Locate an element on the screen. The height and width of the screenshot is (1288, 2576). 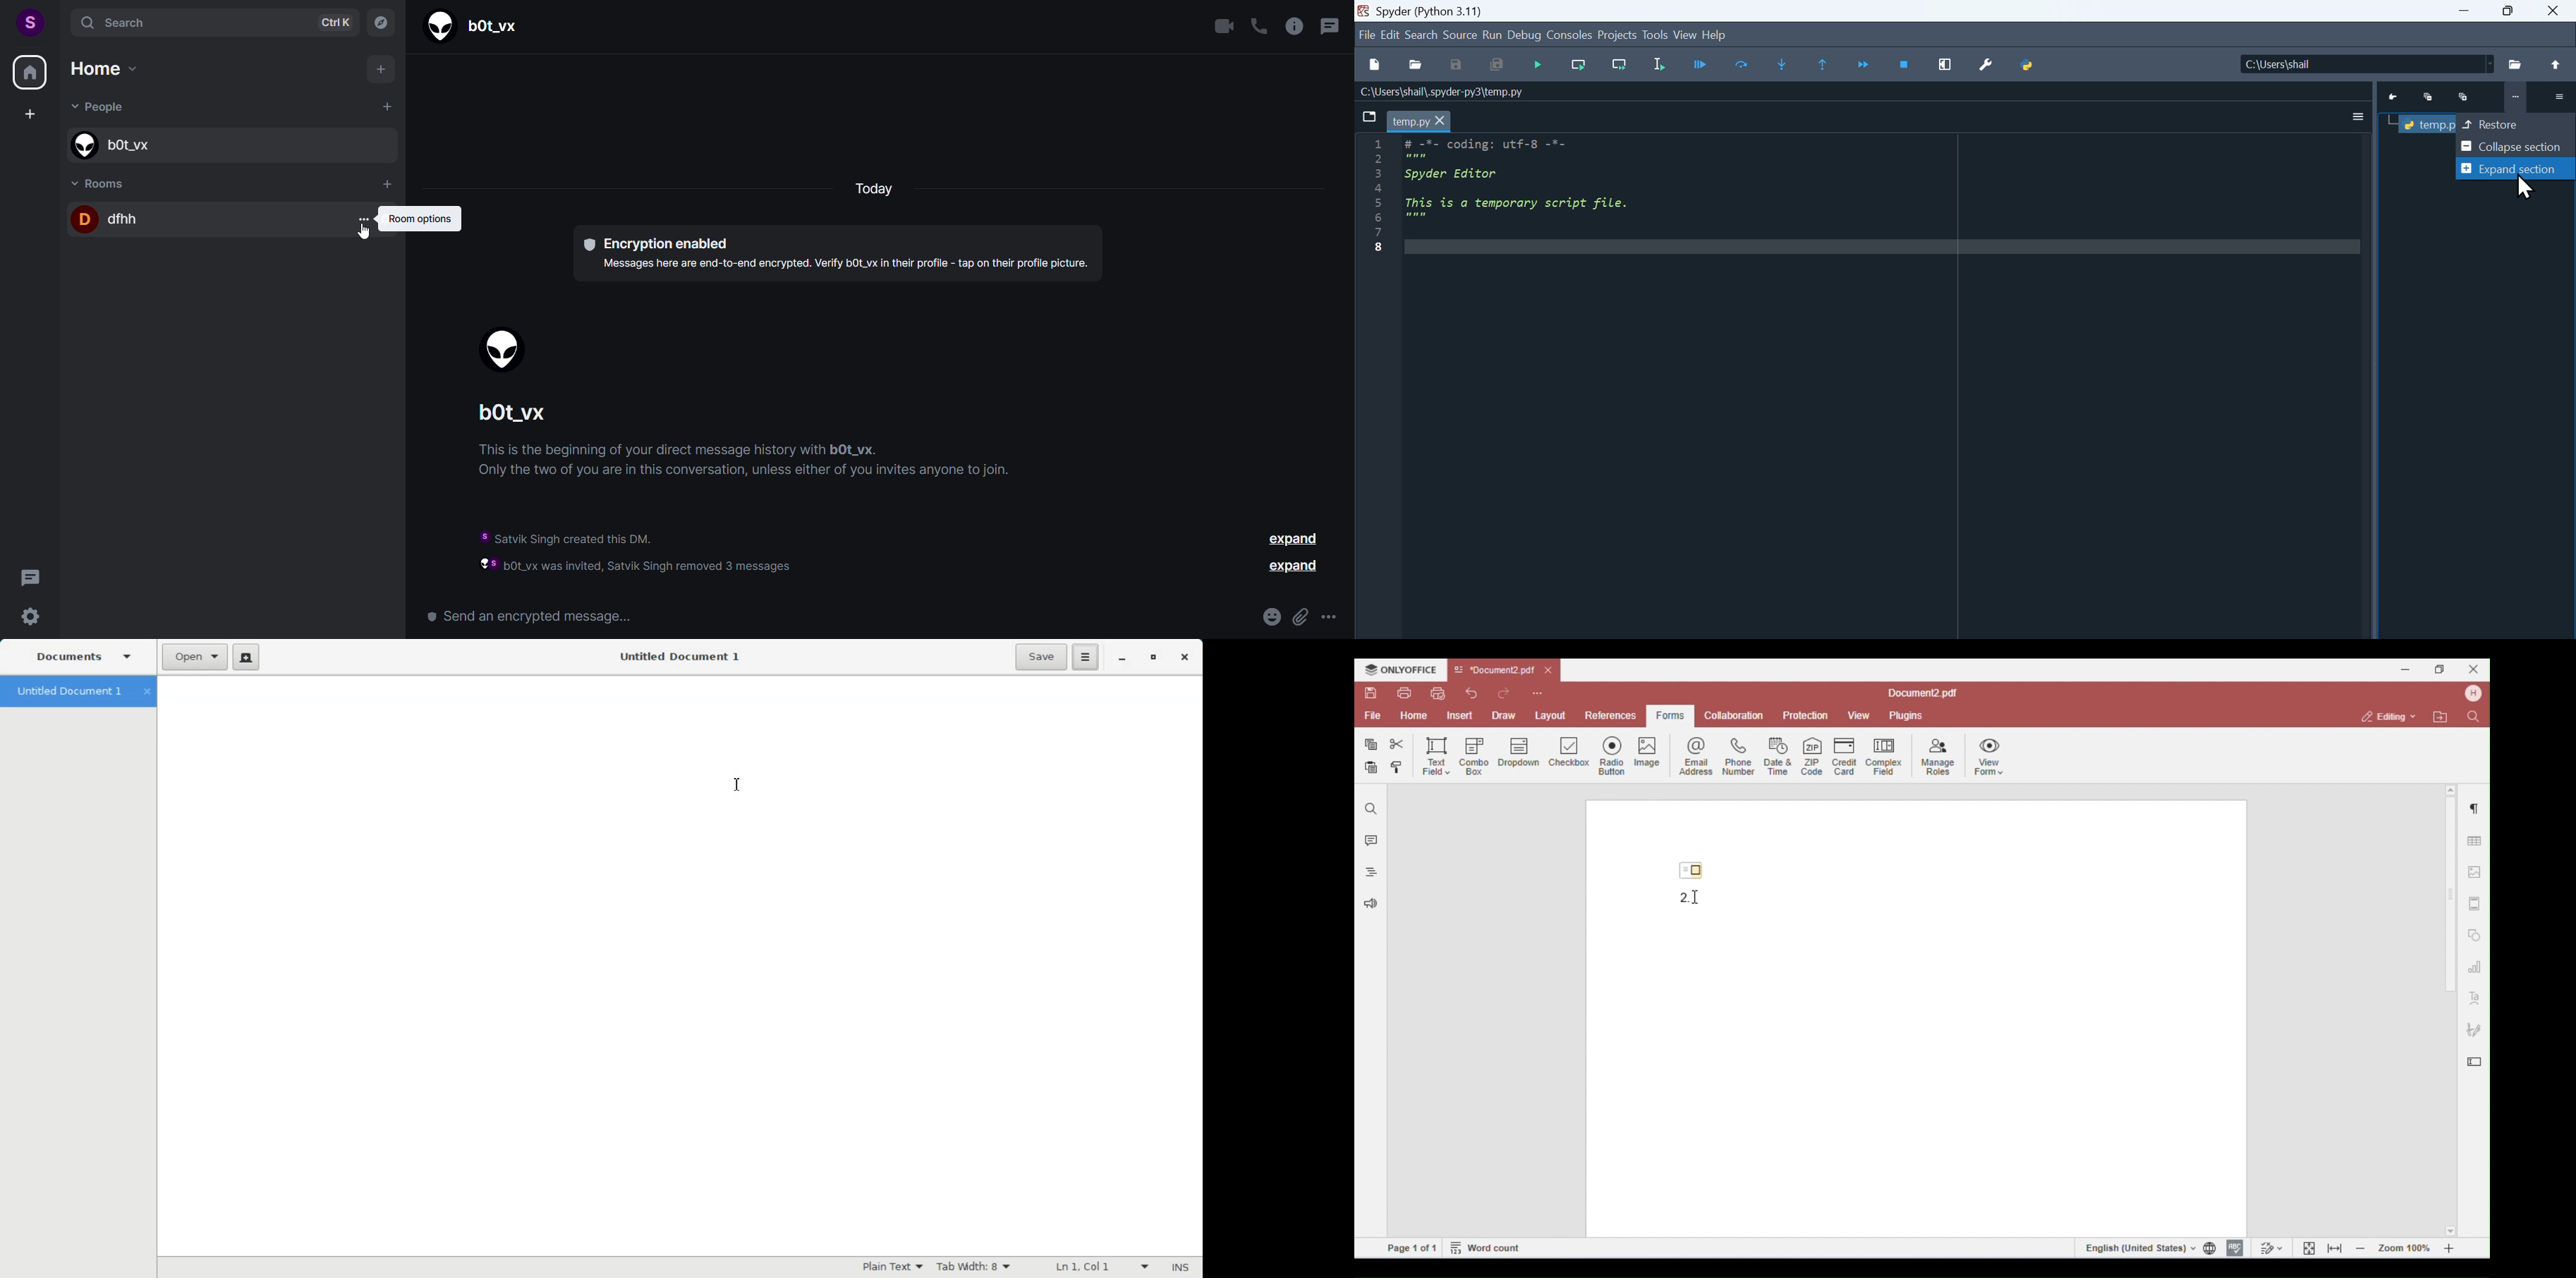
Python path manager is located at coordinates (2028, 66).